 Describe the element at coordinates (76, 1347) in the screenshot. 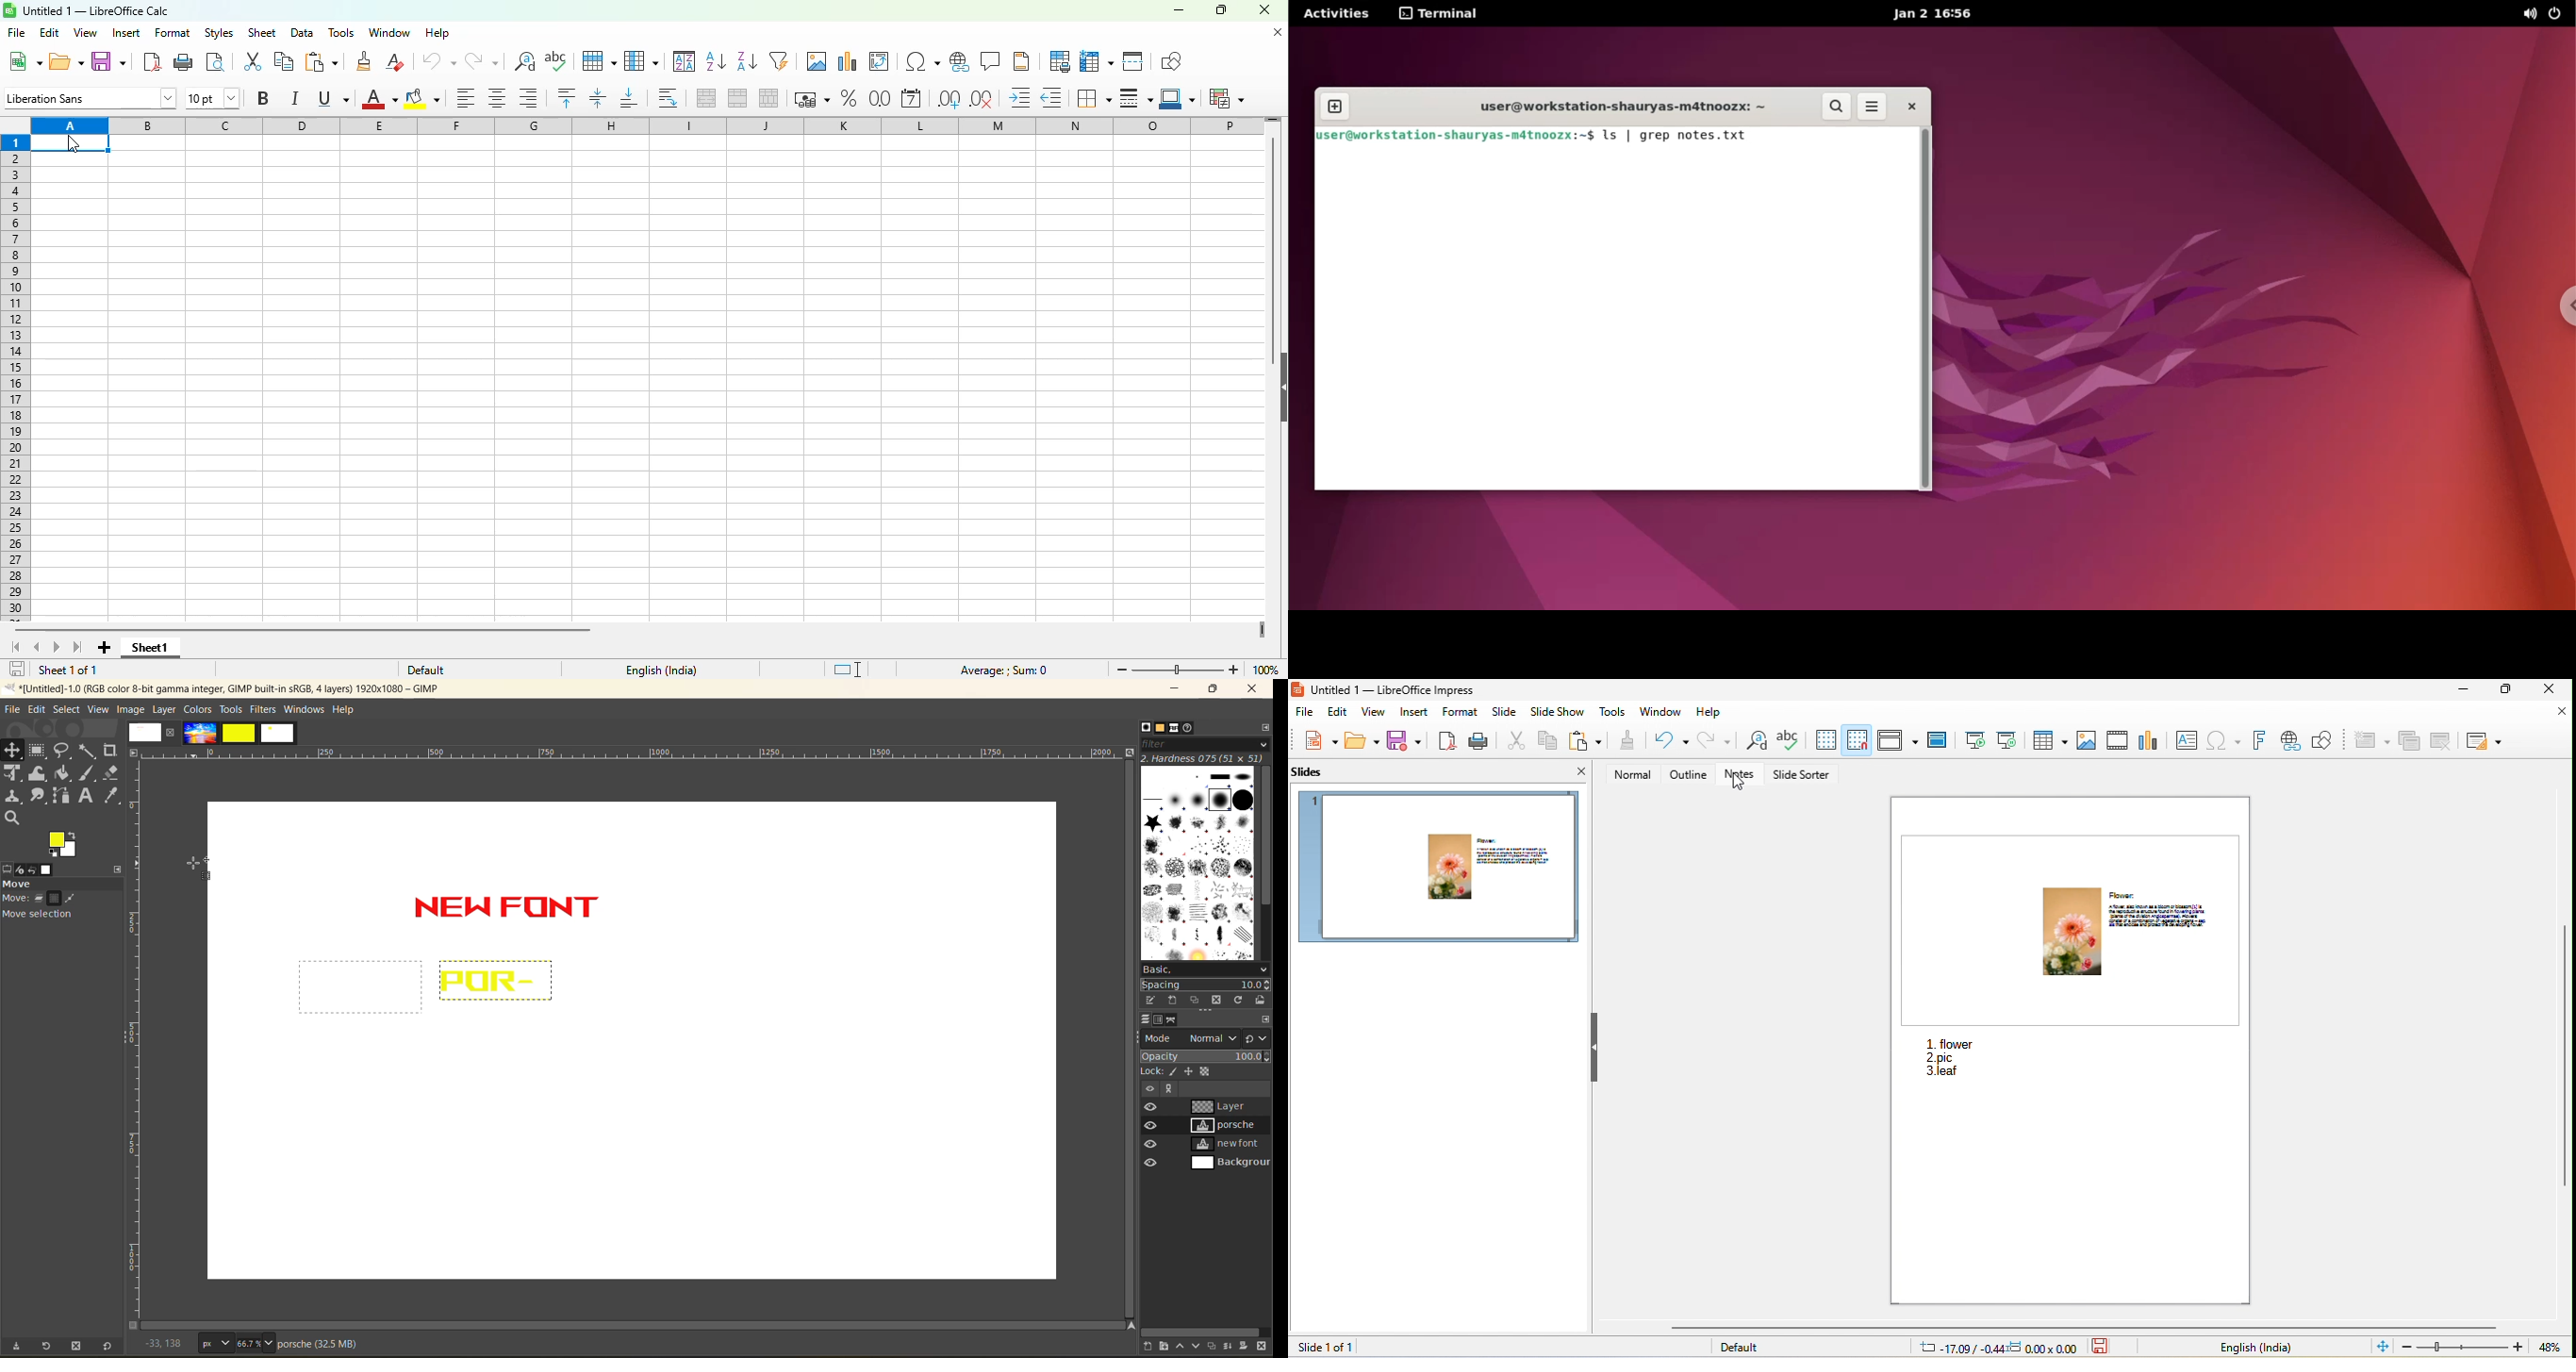

I see `delete tool preset` at that location.